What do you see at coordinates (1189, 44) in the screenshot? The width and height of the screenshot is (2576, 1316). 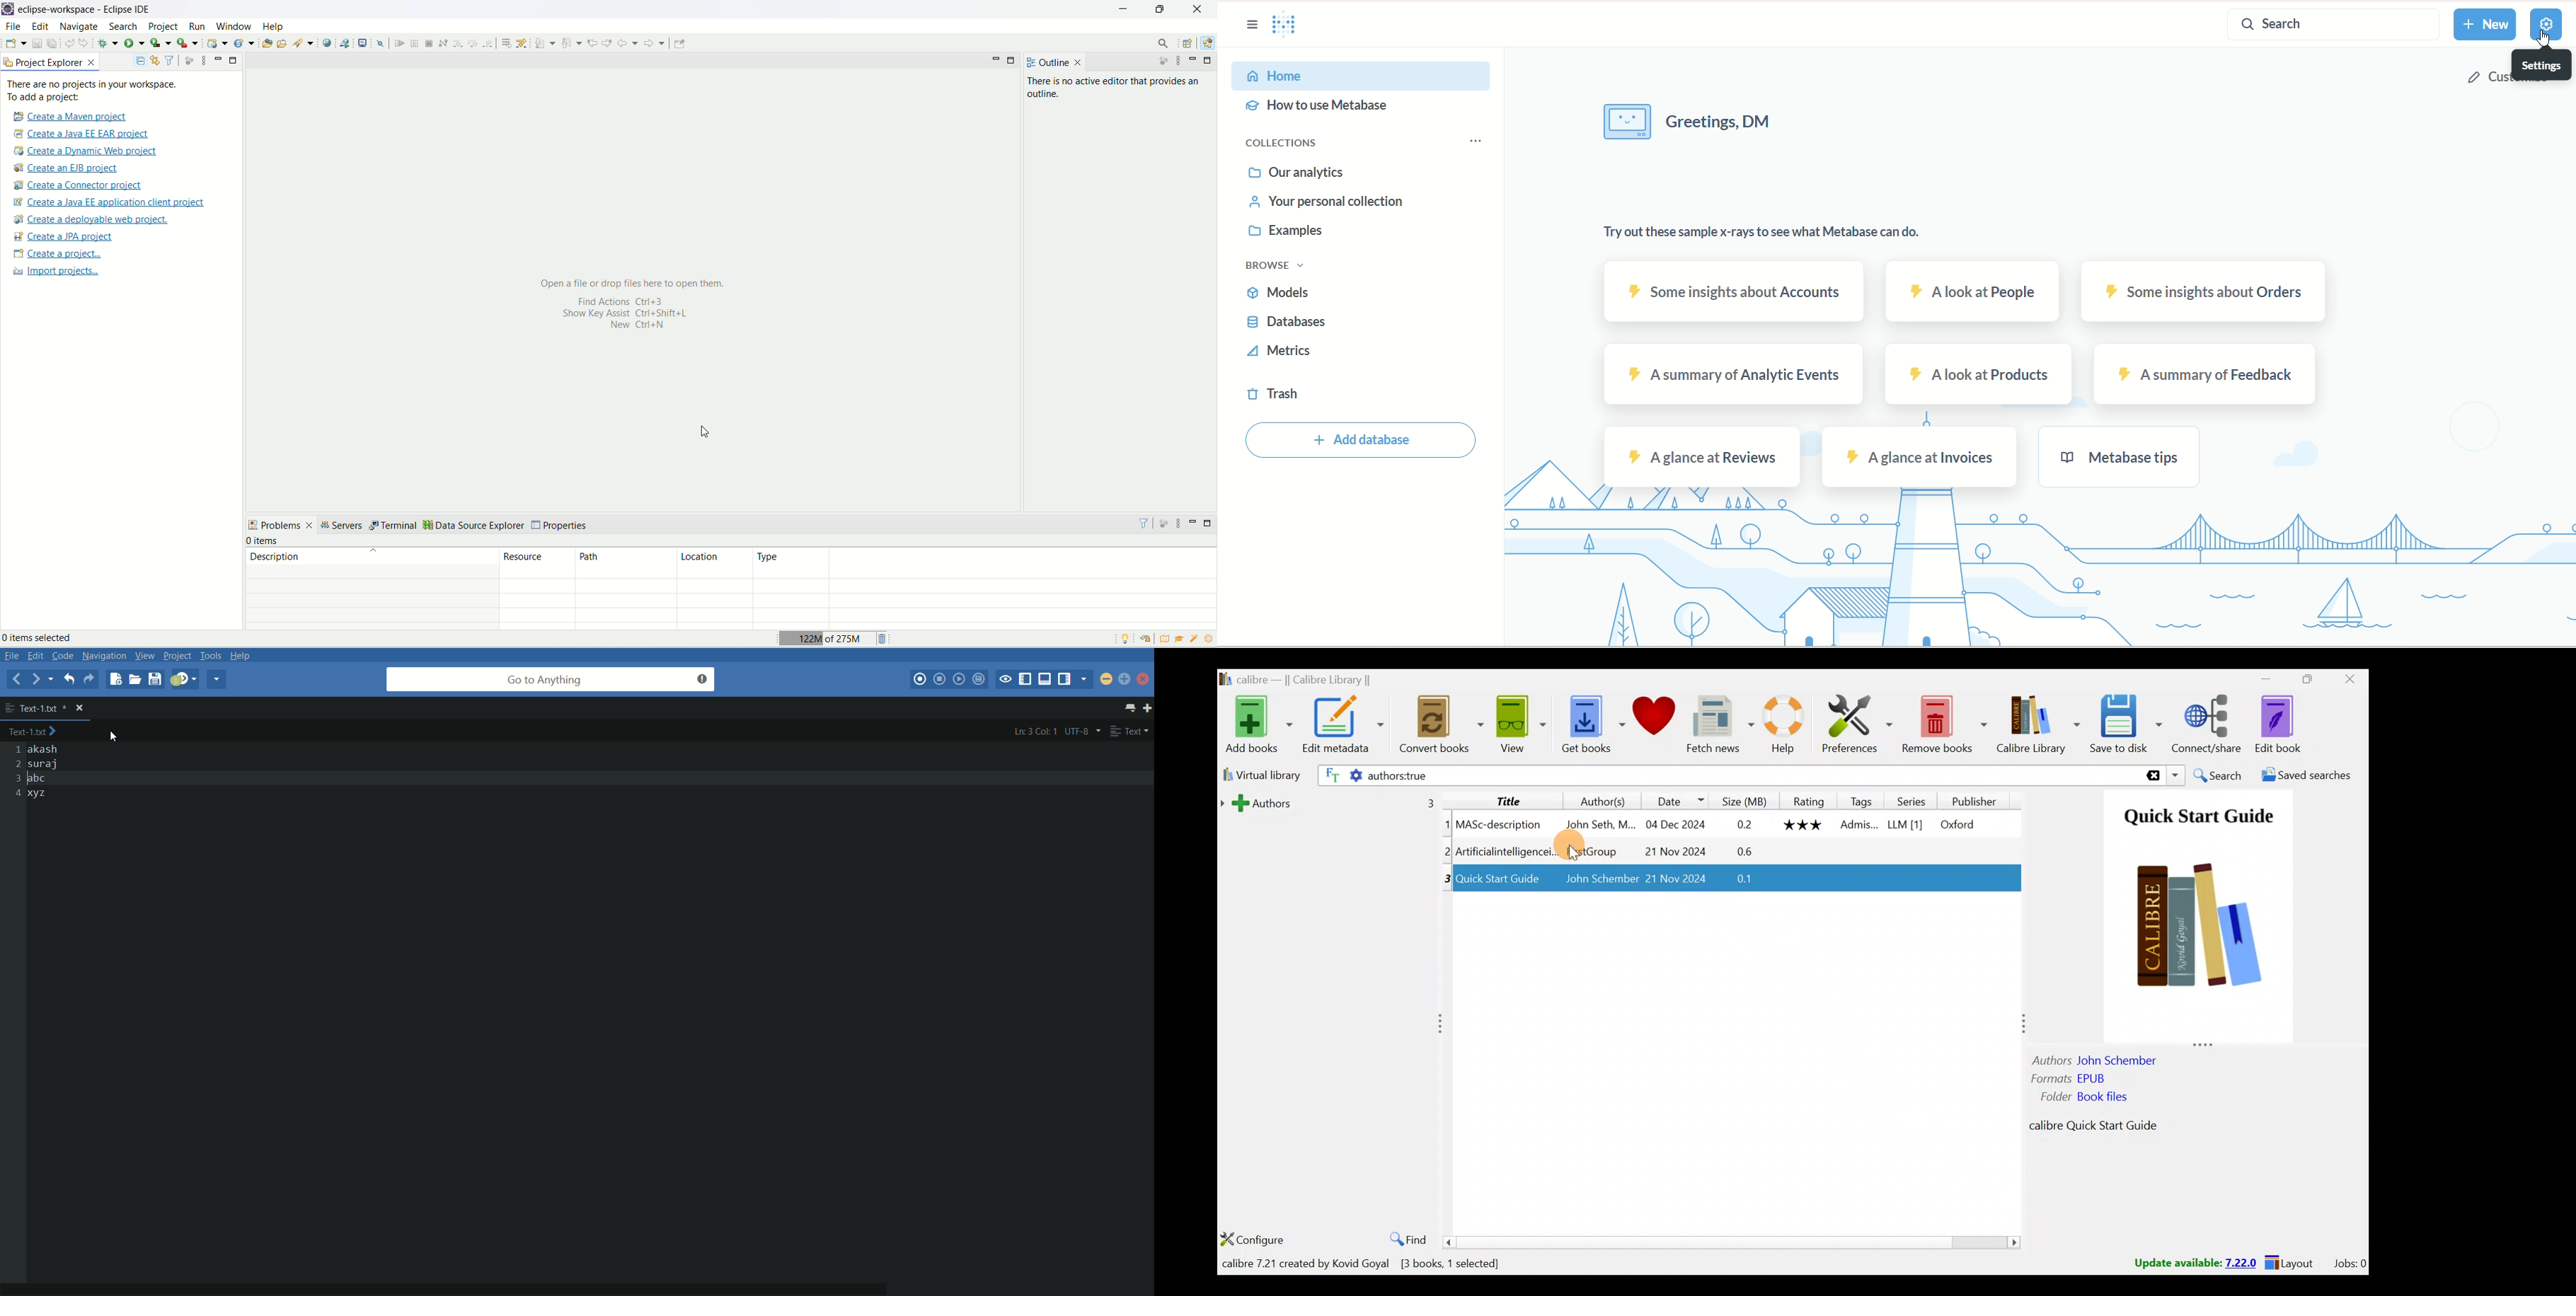 I see `other perspective` at bounding box center [1189, 44].